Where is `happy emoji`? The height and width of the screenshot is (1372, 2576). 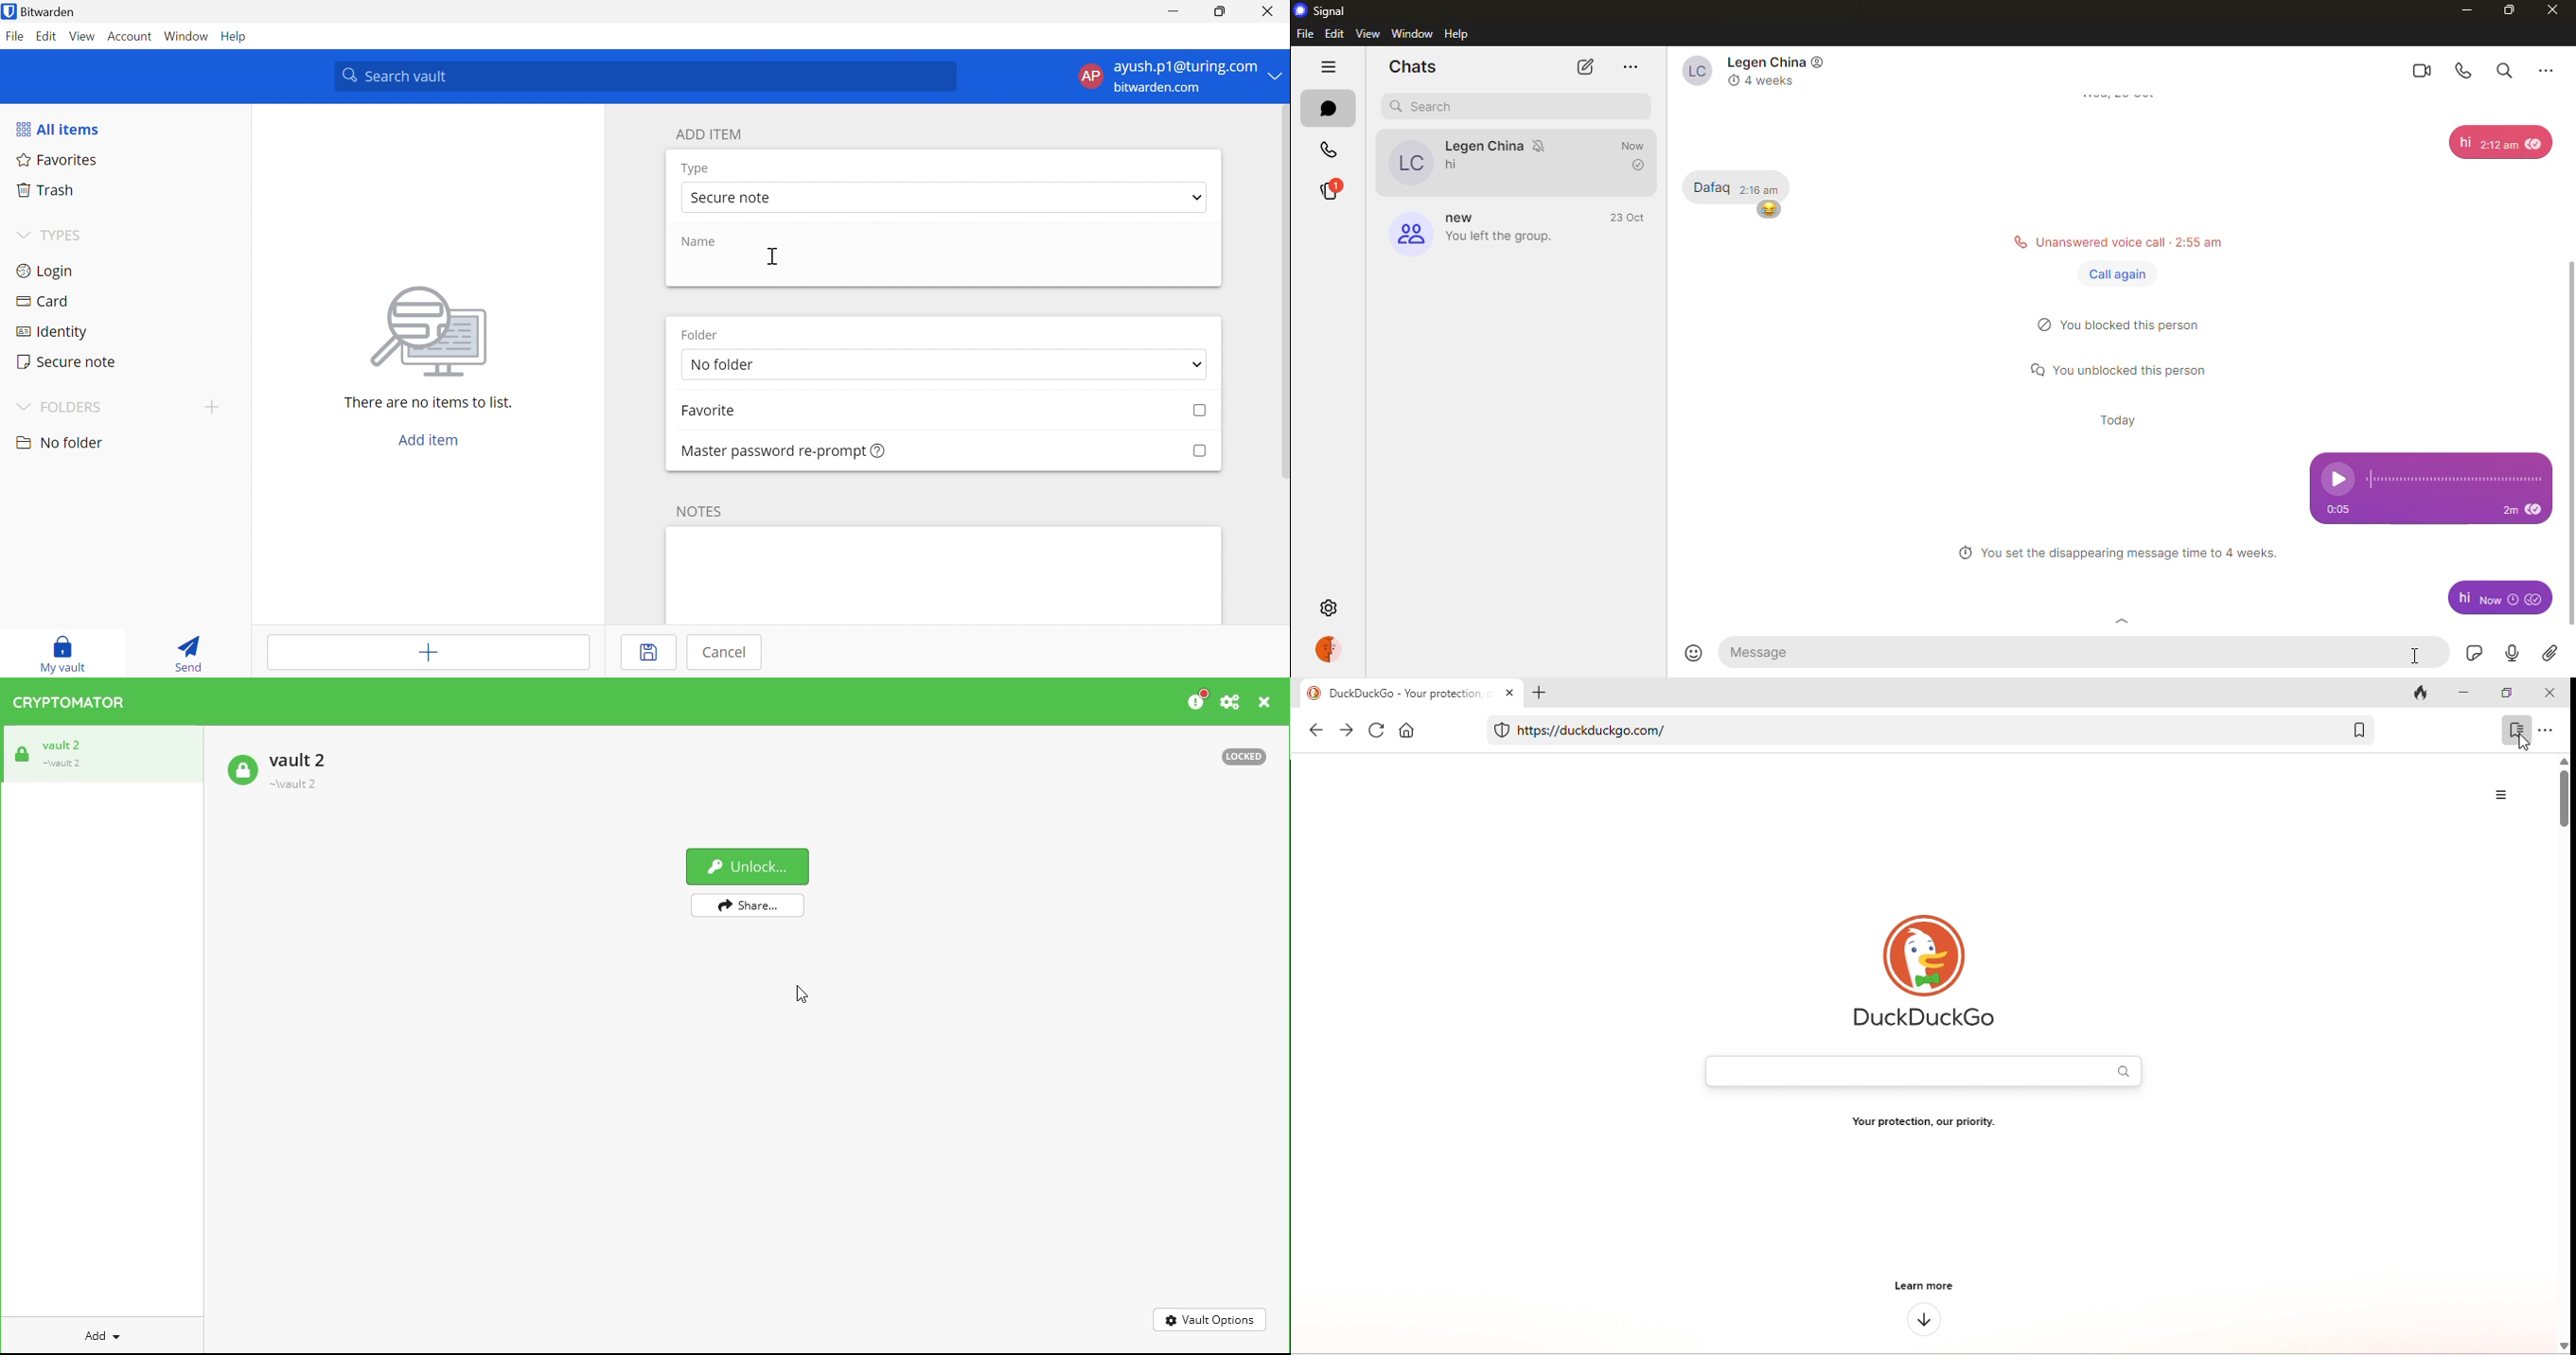 happy emoji is located at coordinates (1767, 211).